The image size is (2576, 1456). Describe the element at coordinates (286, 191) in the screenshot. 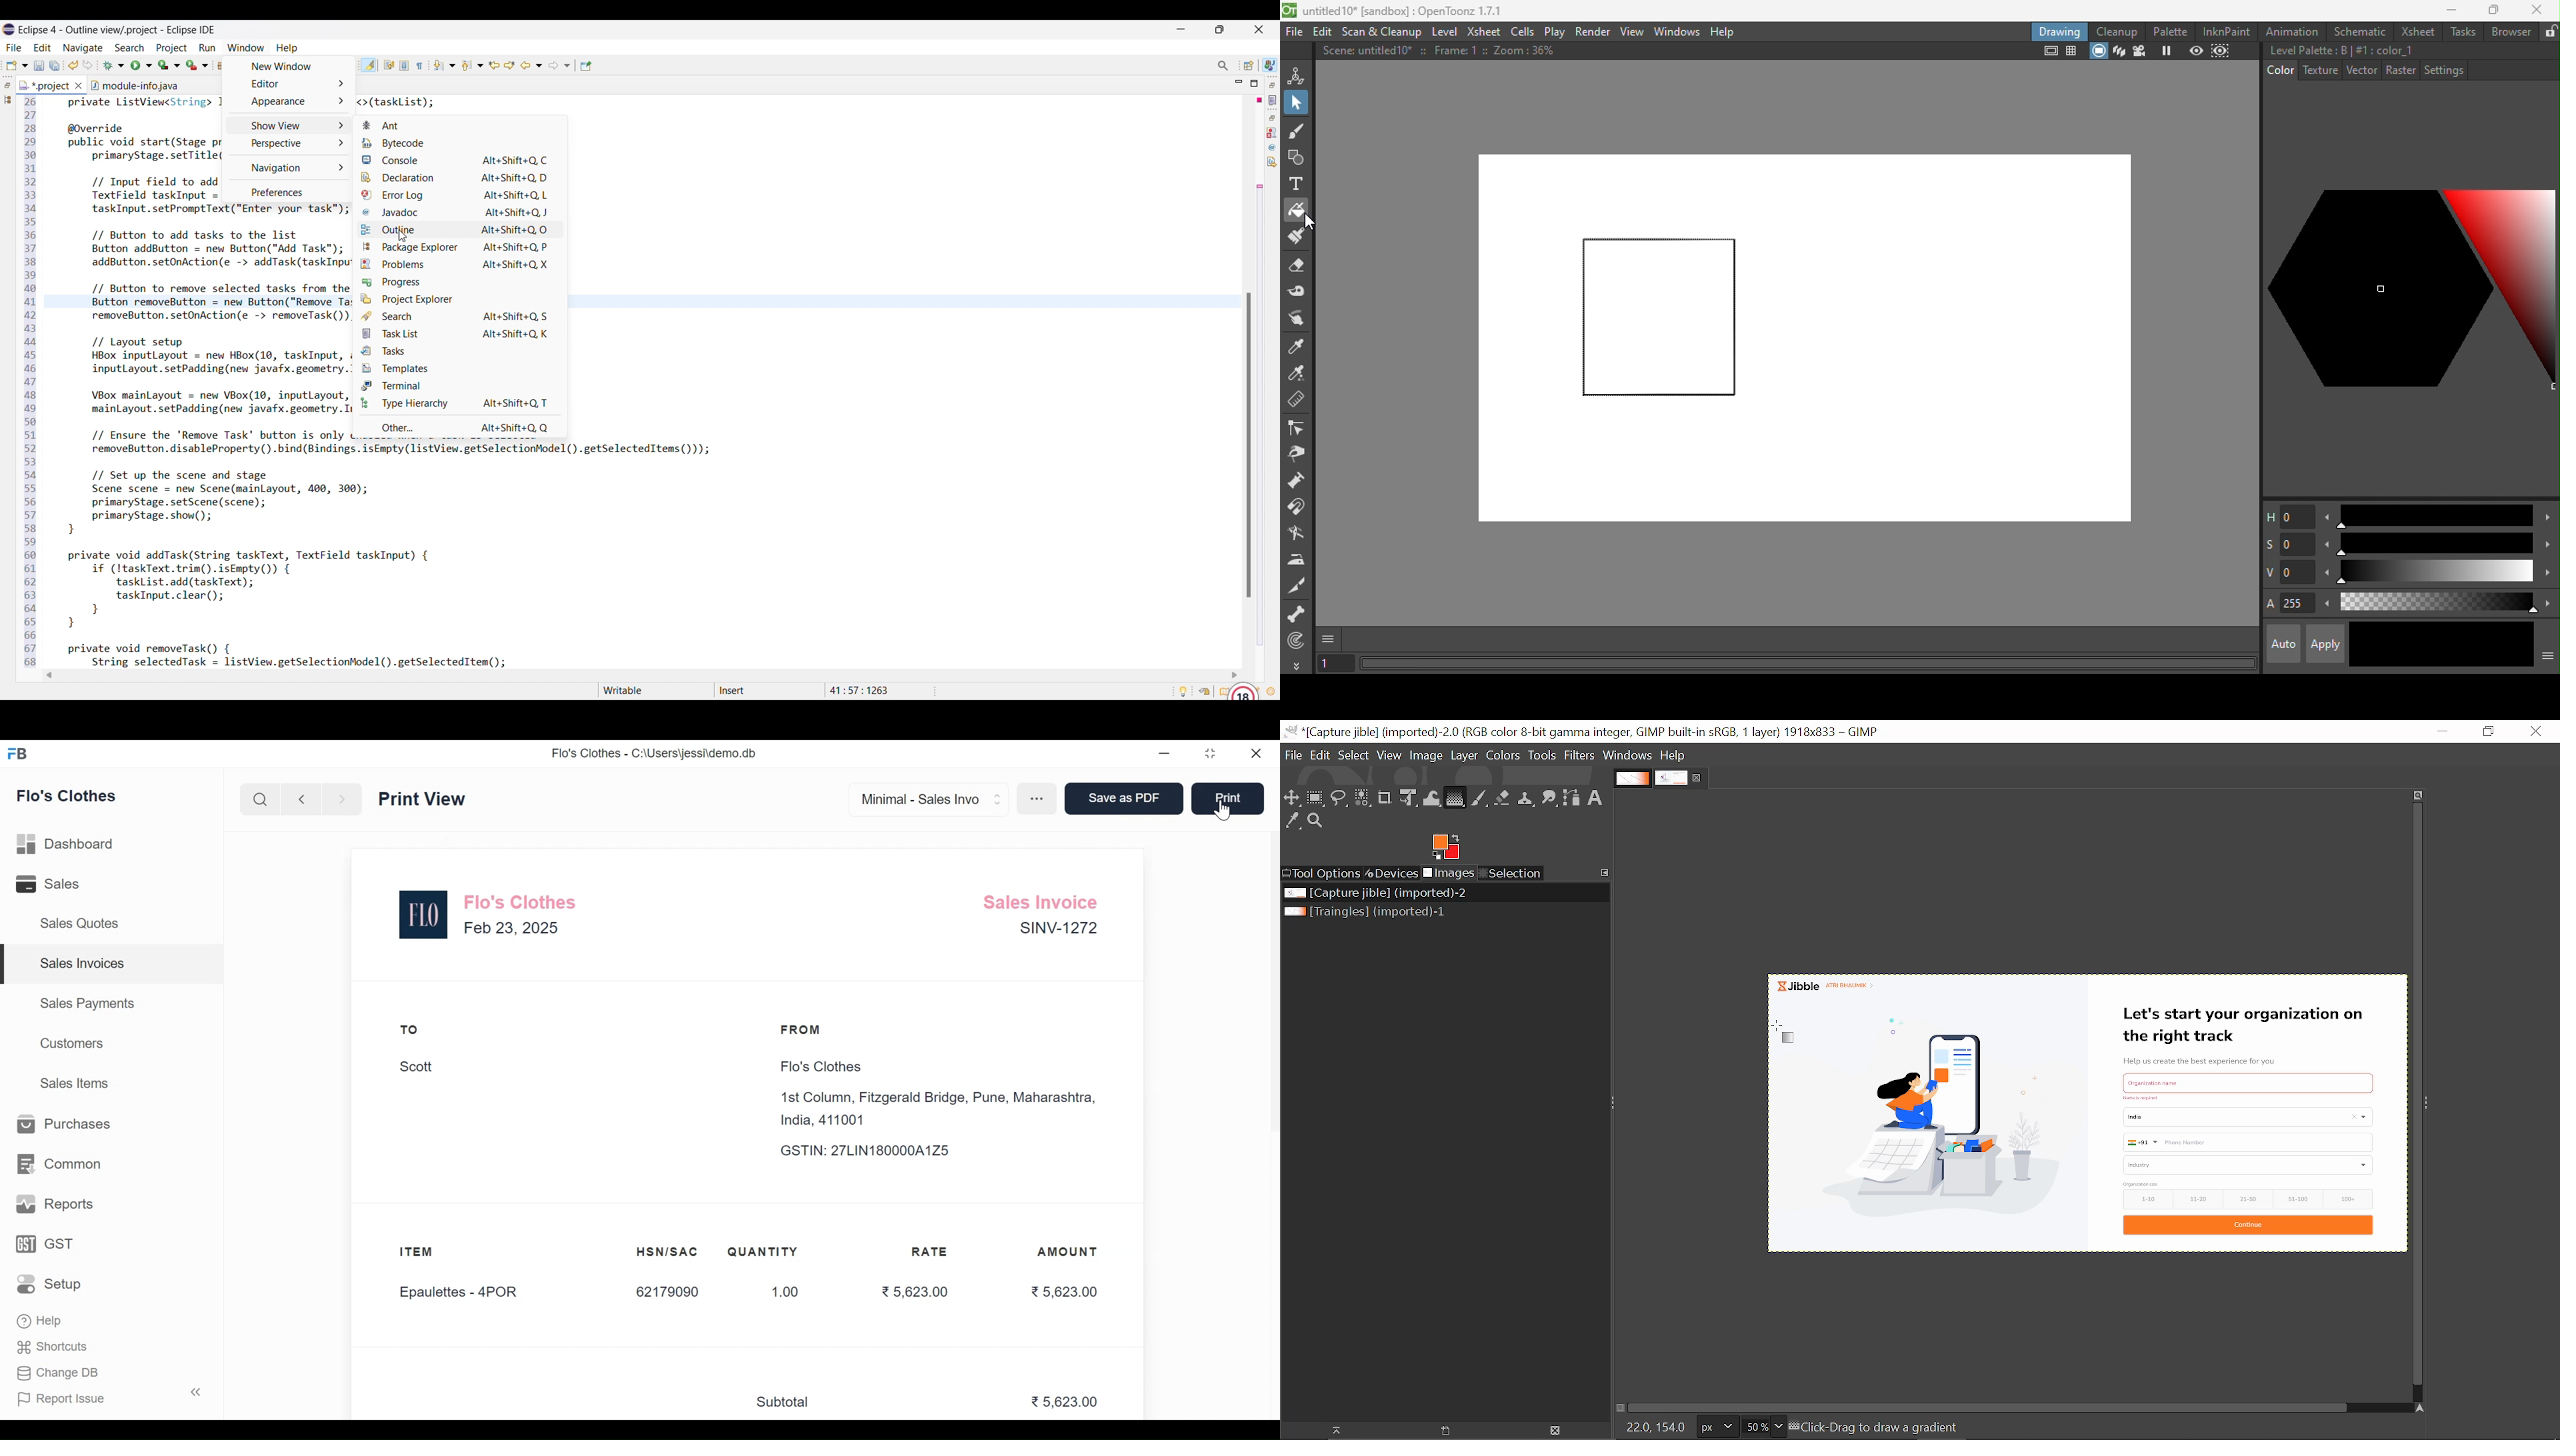

I see `Preferences` at that location.